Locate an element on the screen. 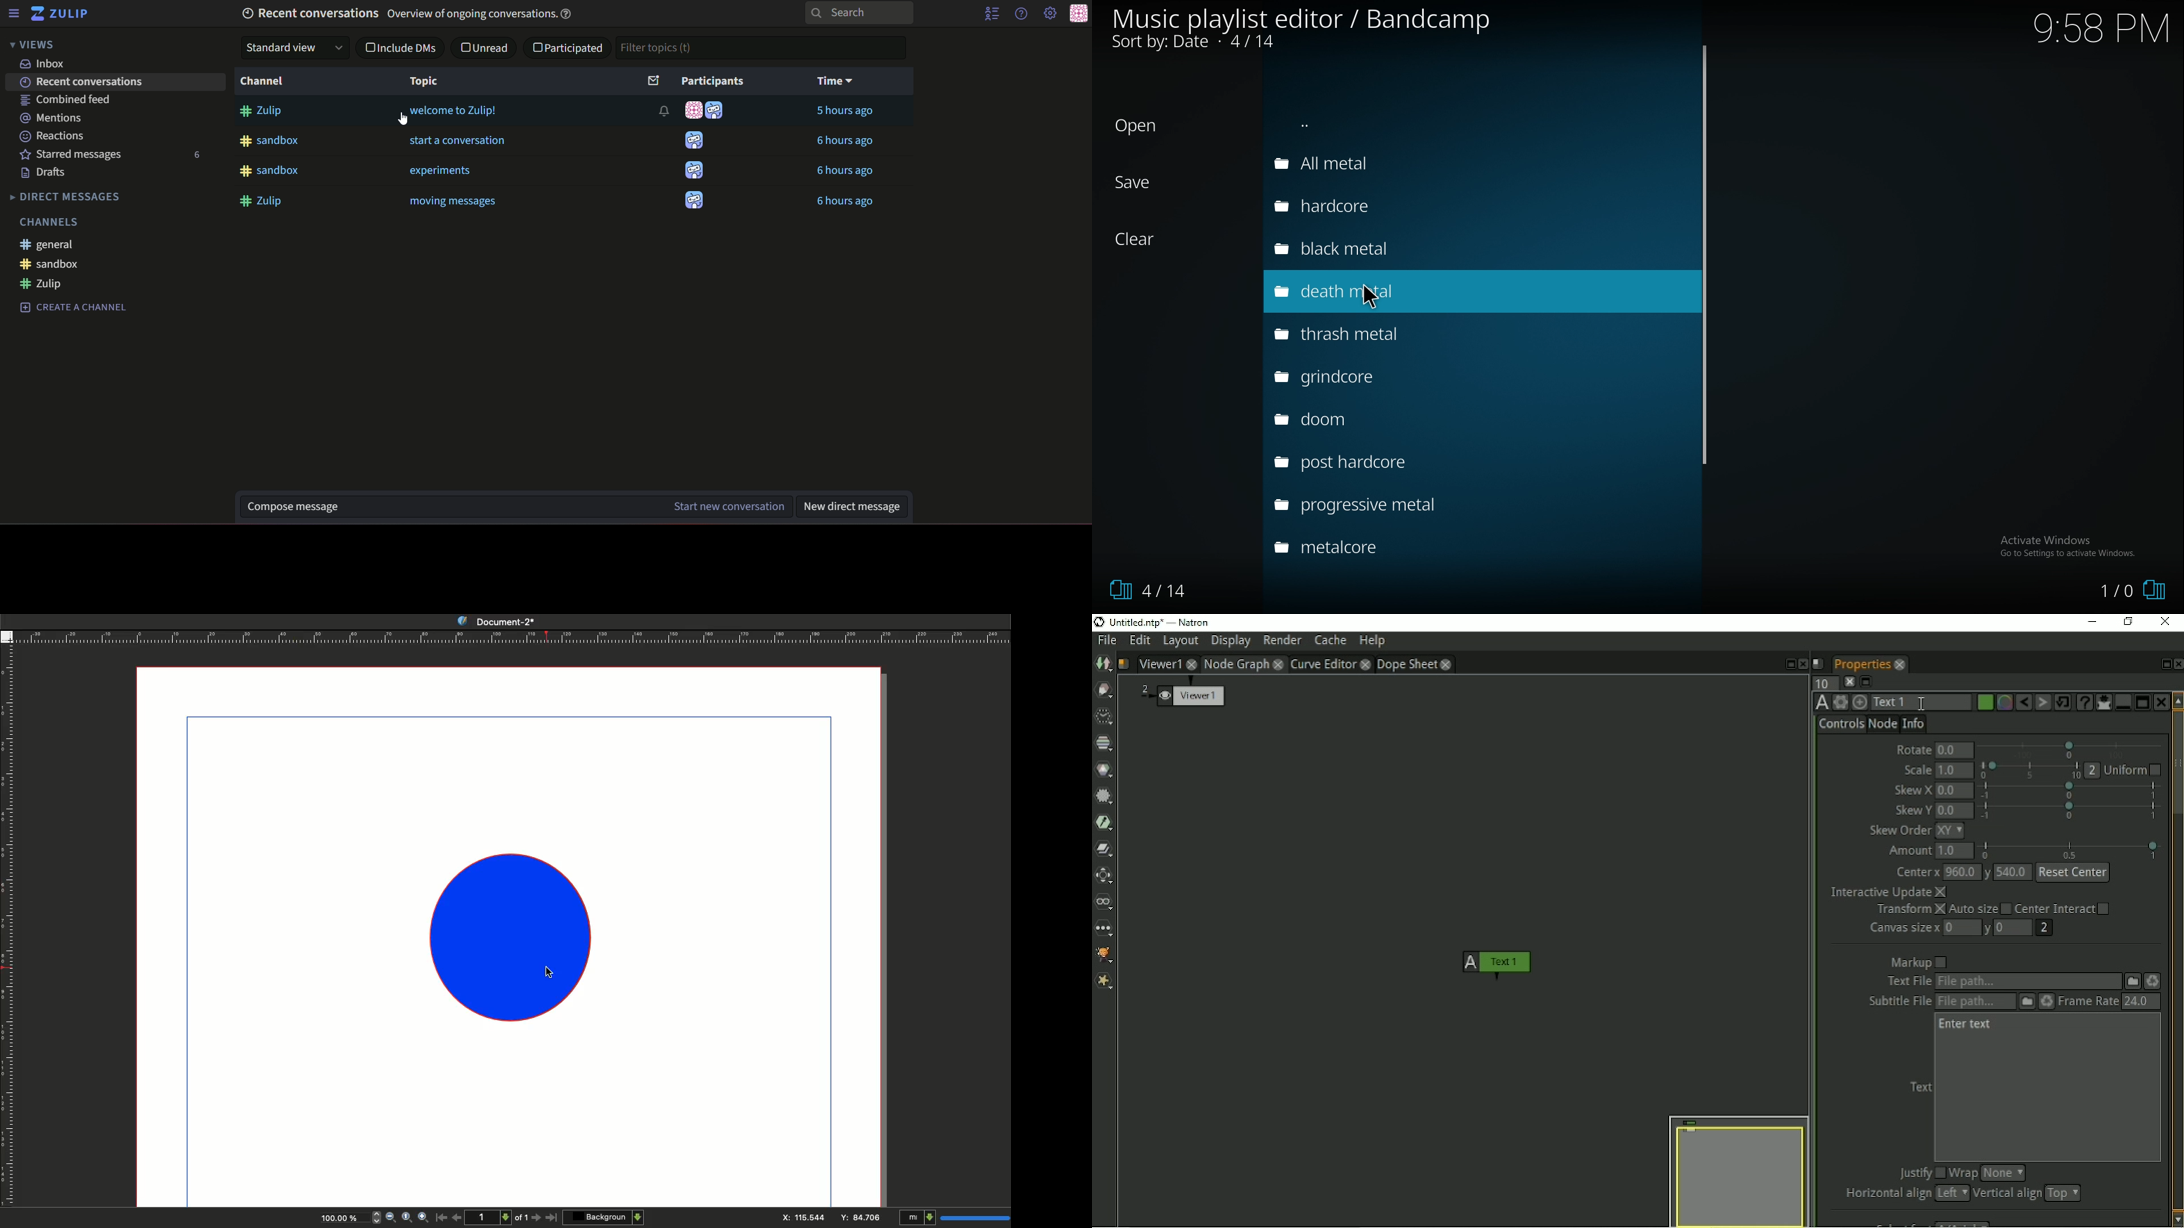 Image resolution: width=2184 pixels, height=1232 pixels. search bar is located at coordinates (863, 13).